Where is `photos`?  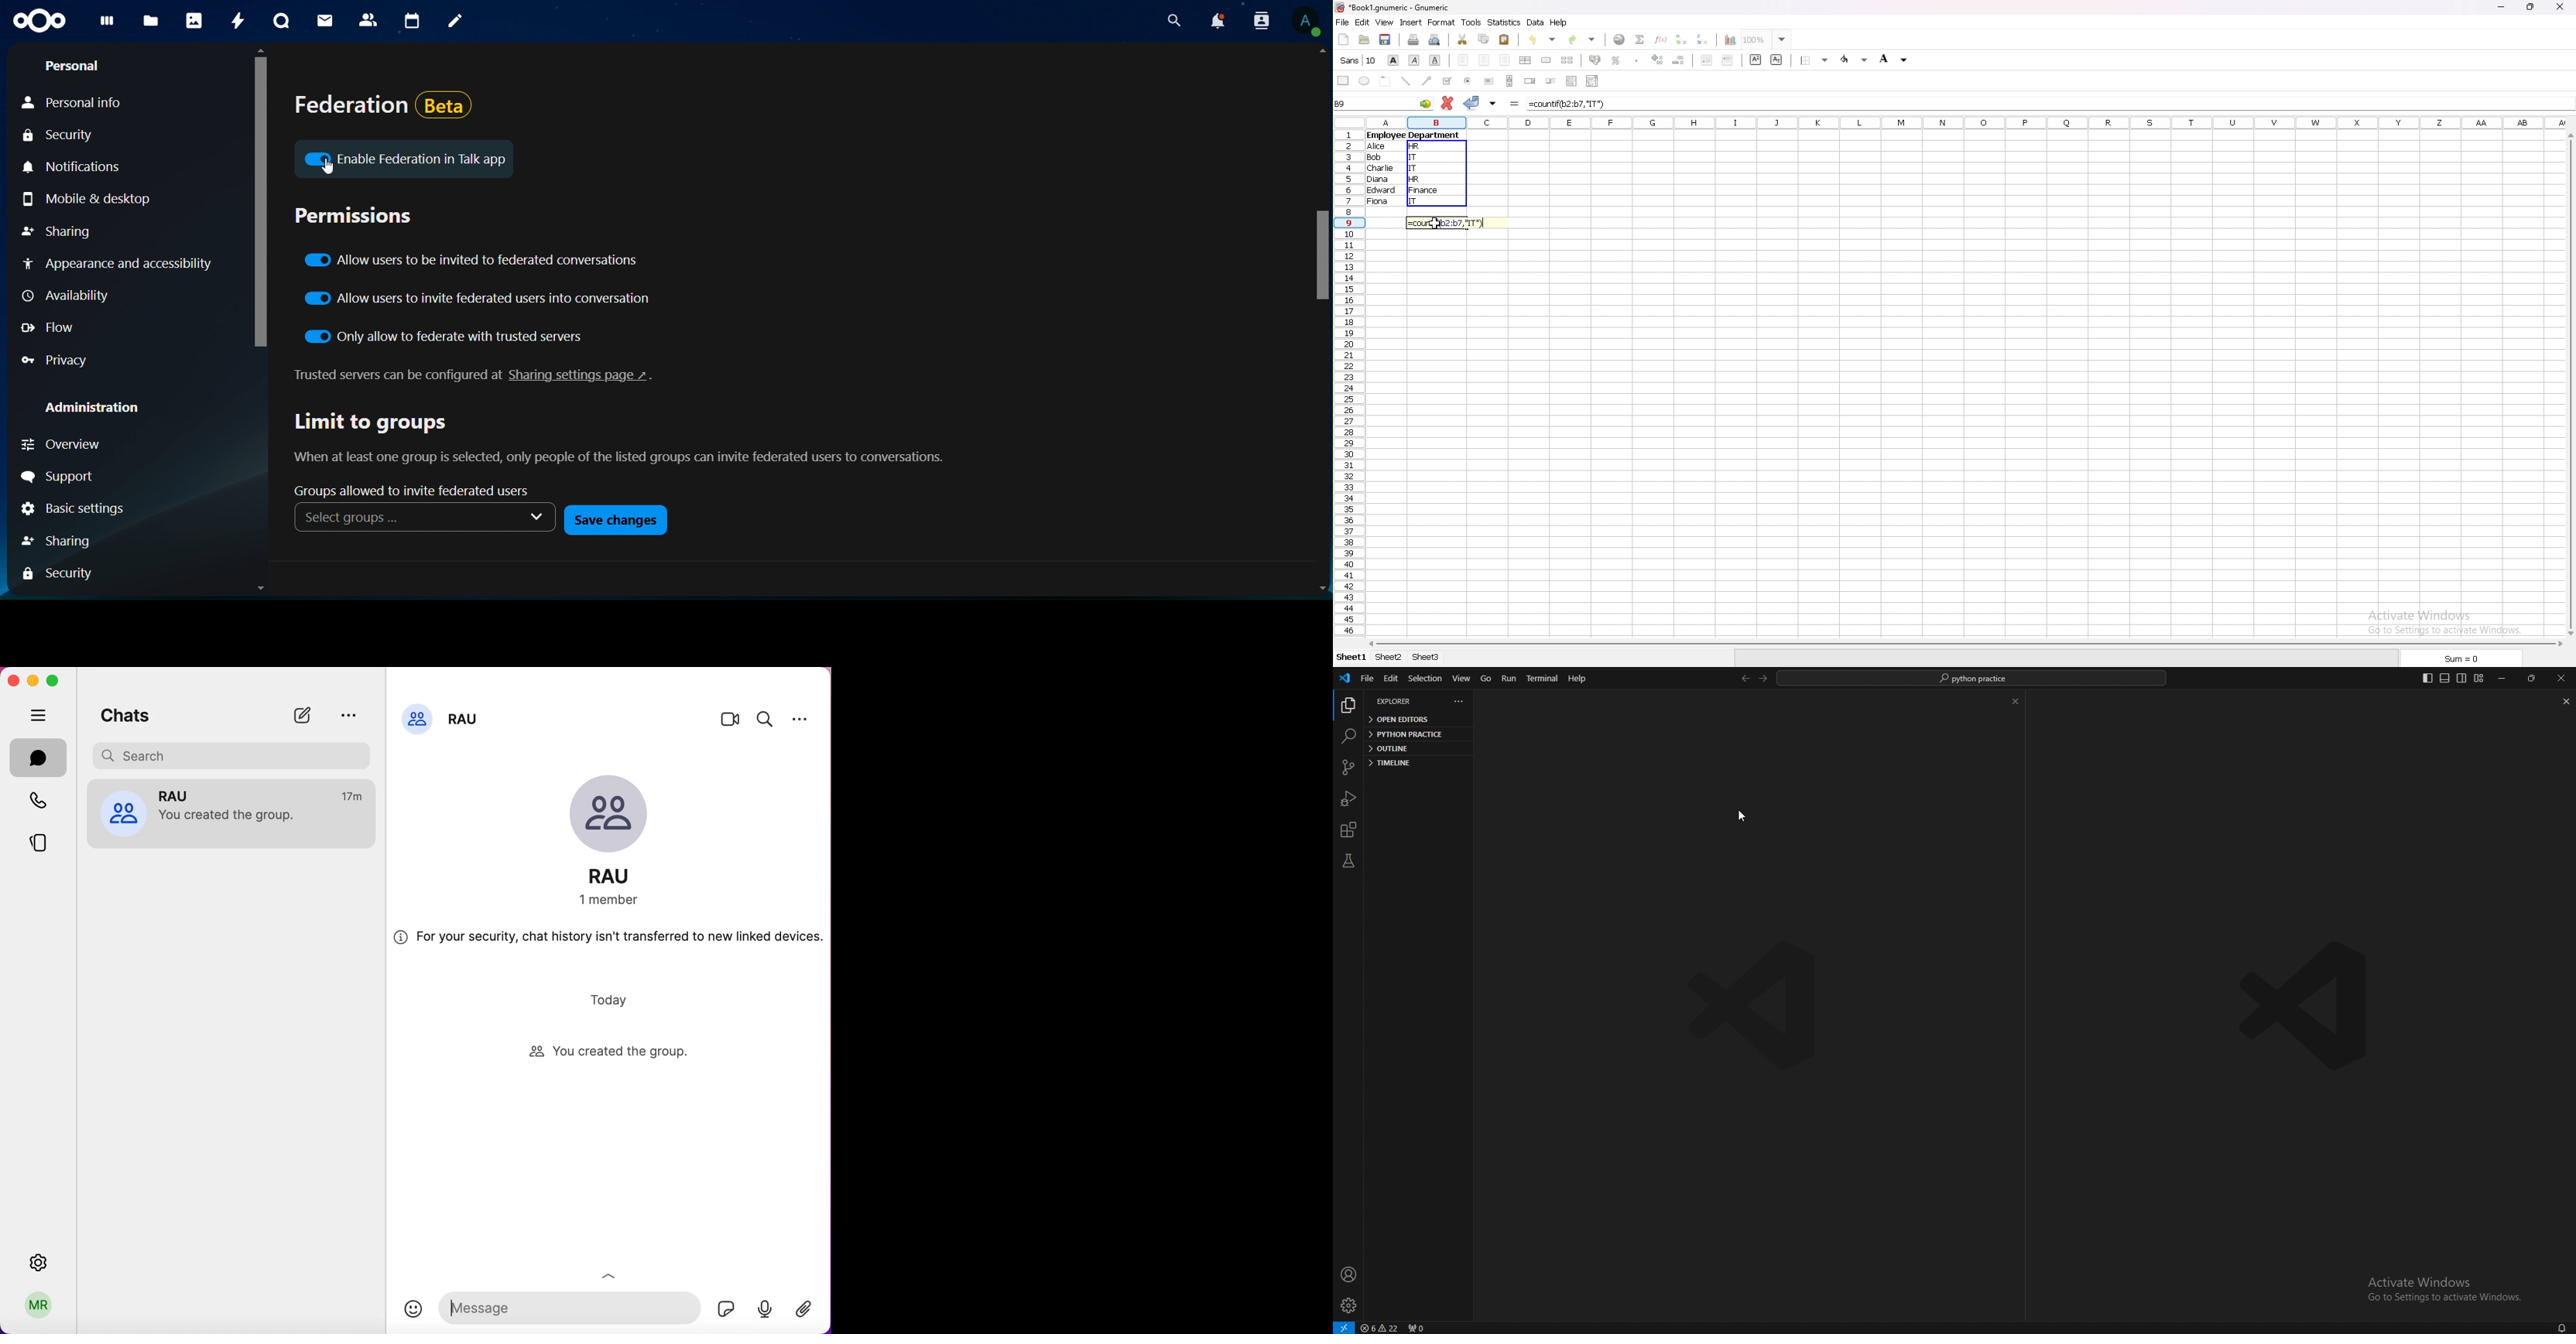
photos is located at coordinates (194, 20).